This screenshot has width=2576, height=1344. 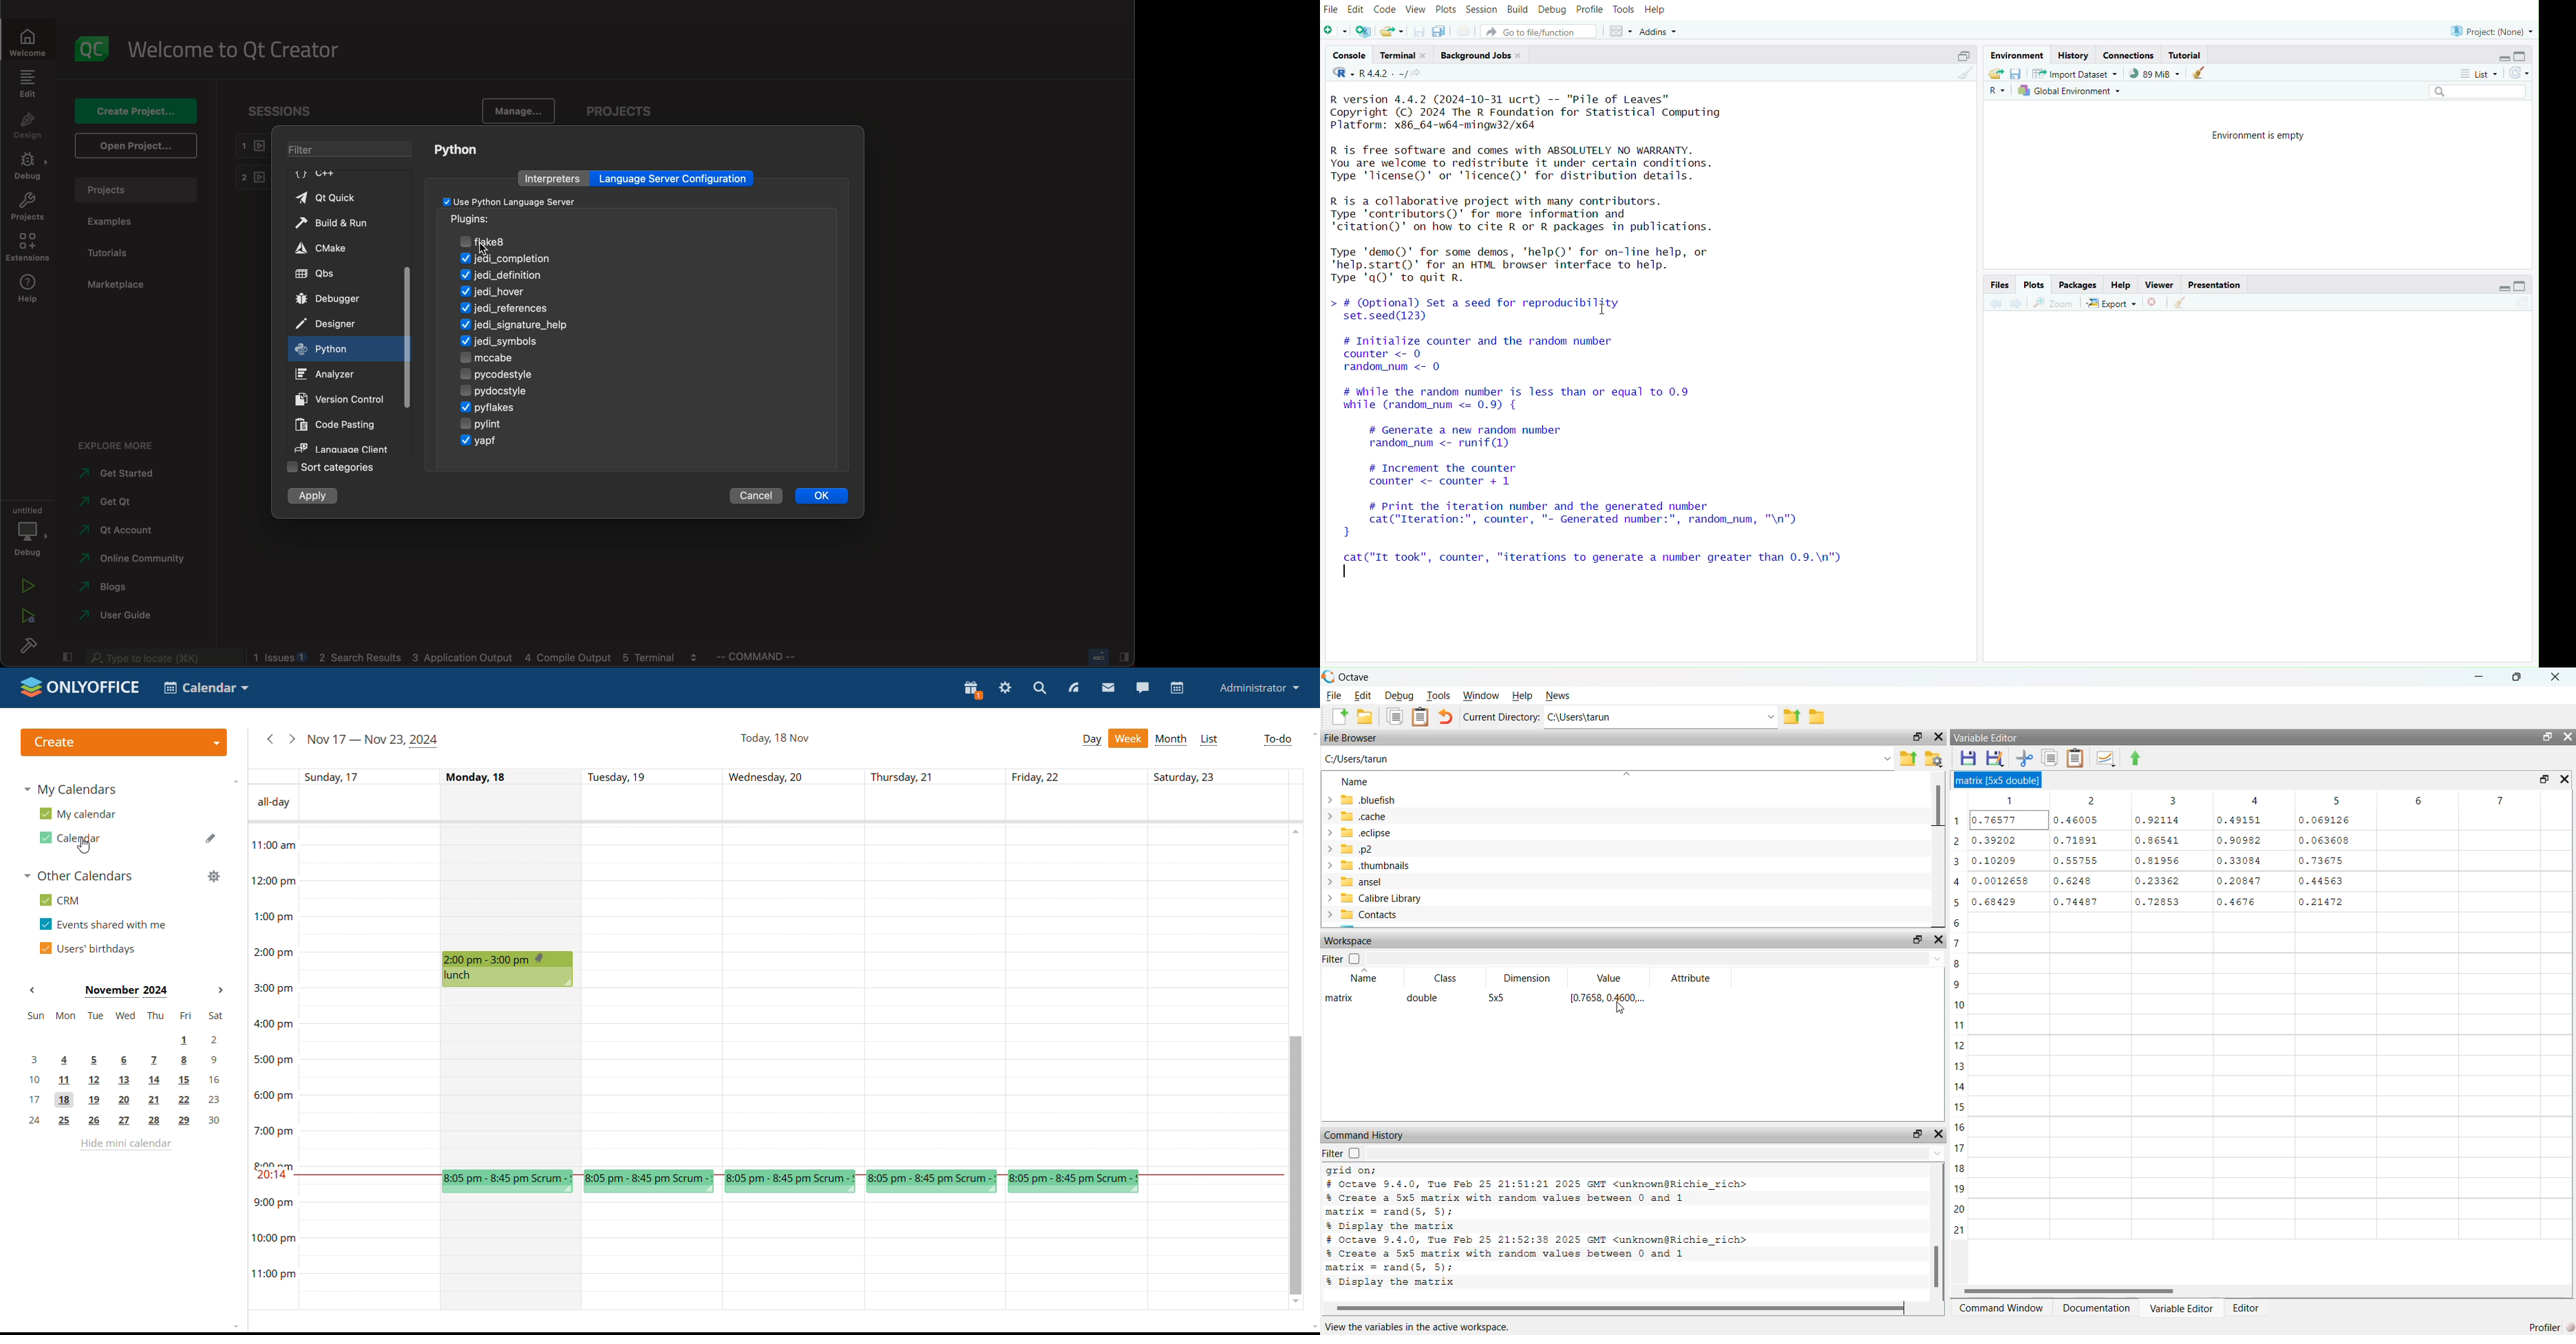 What do you see at coordinates (138, 146) in the screenshot?
I see `open` at bounding box center [138, 146].